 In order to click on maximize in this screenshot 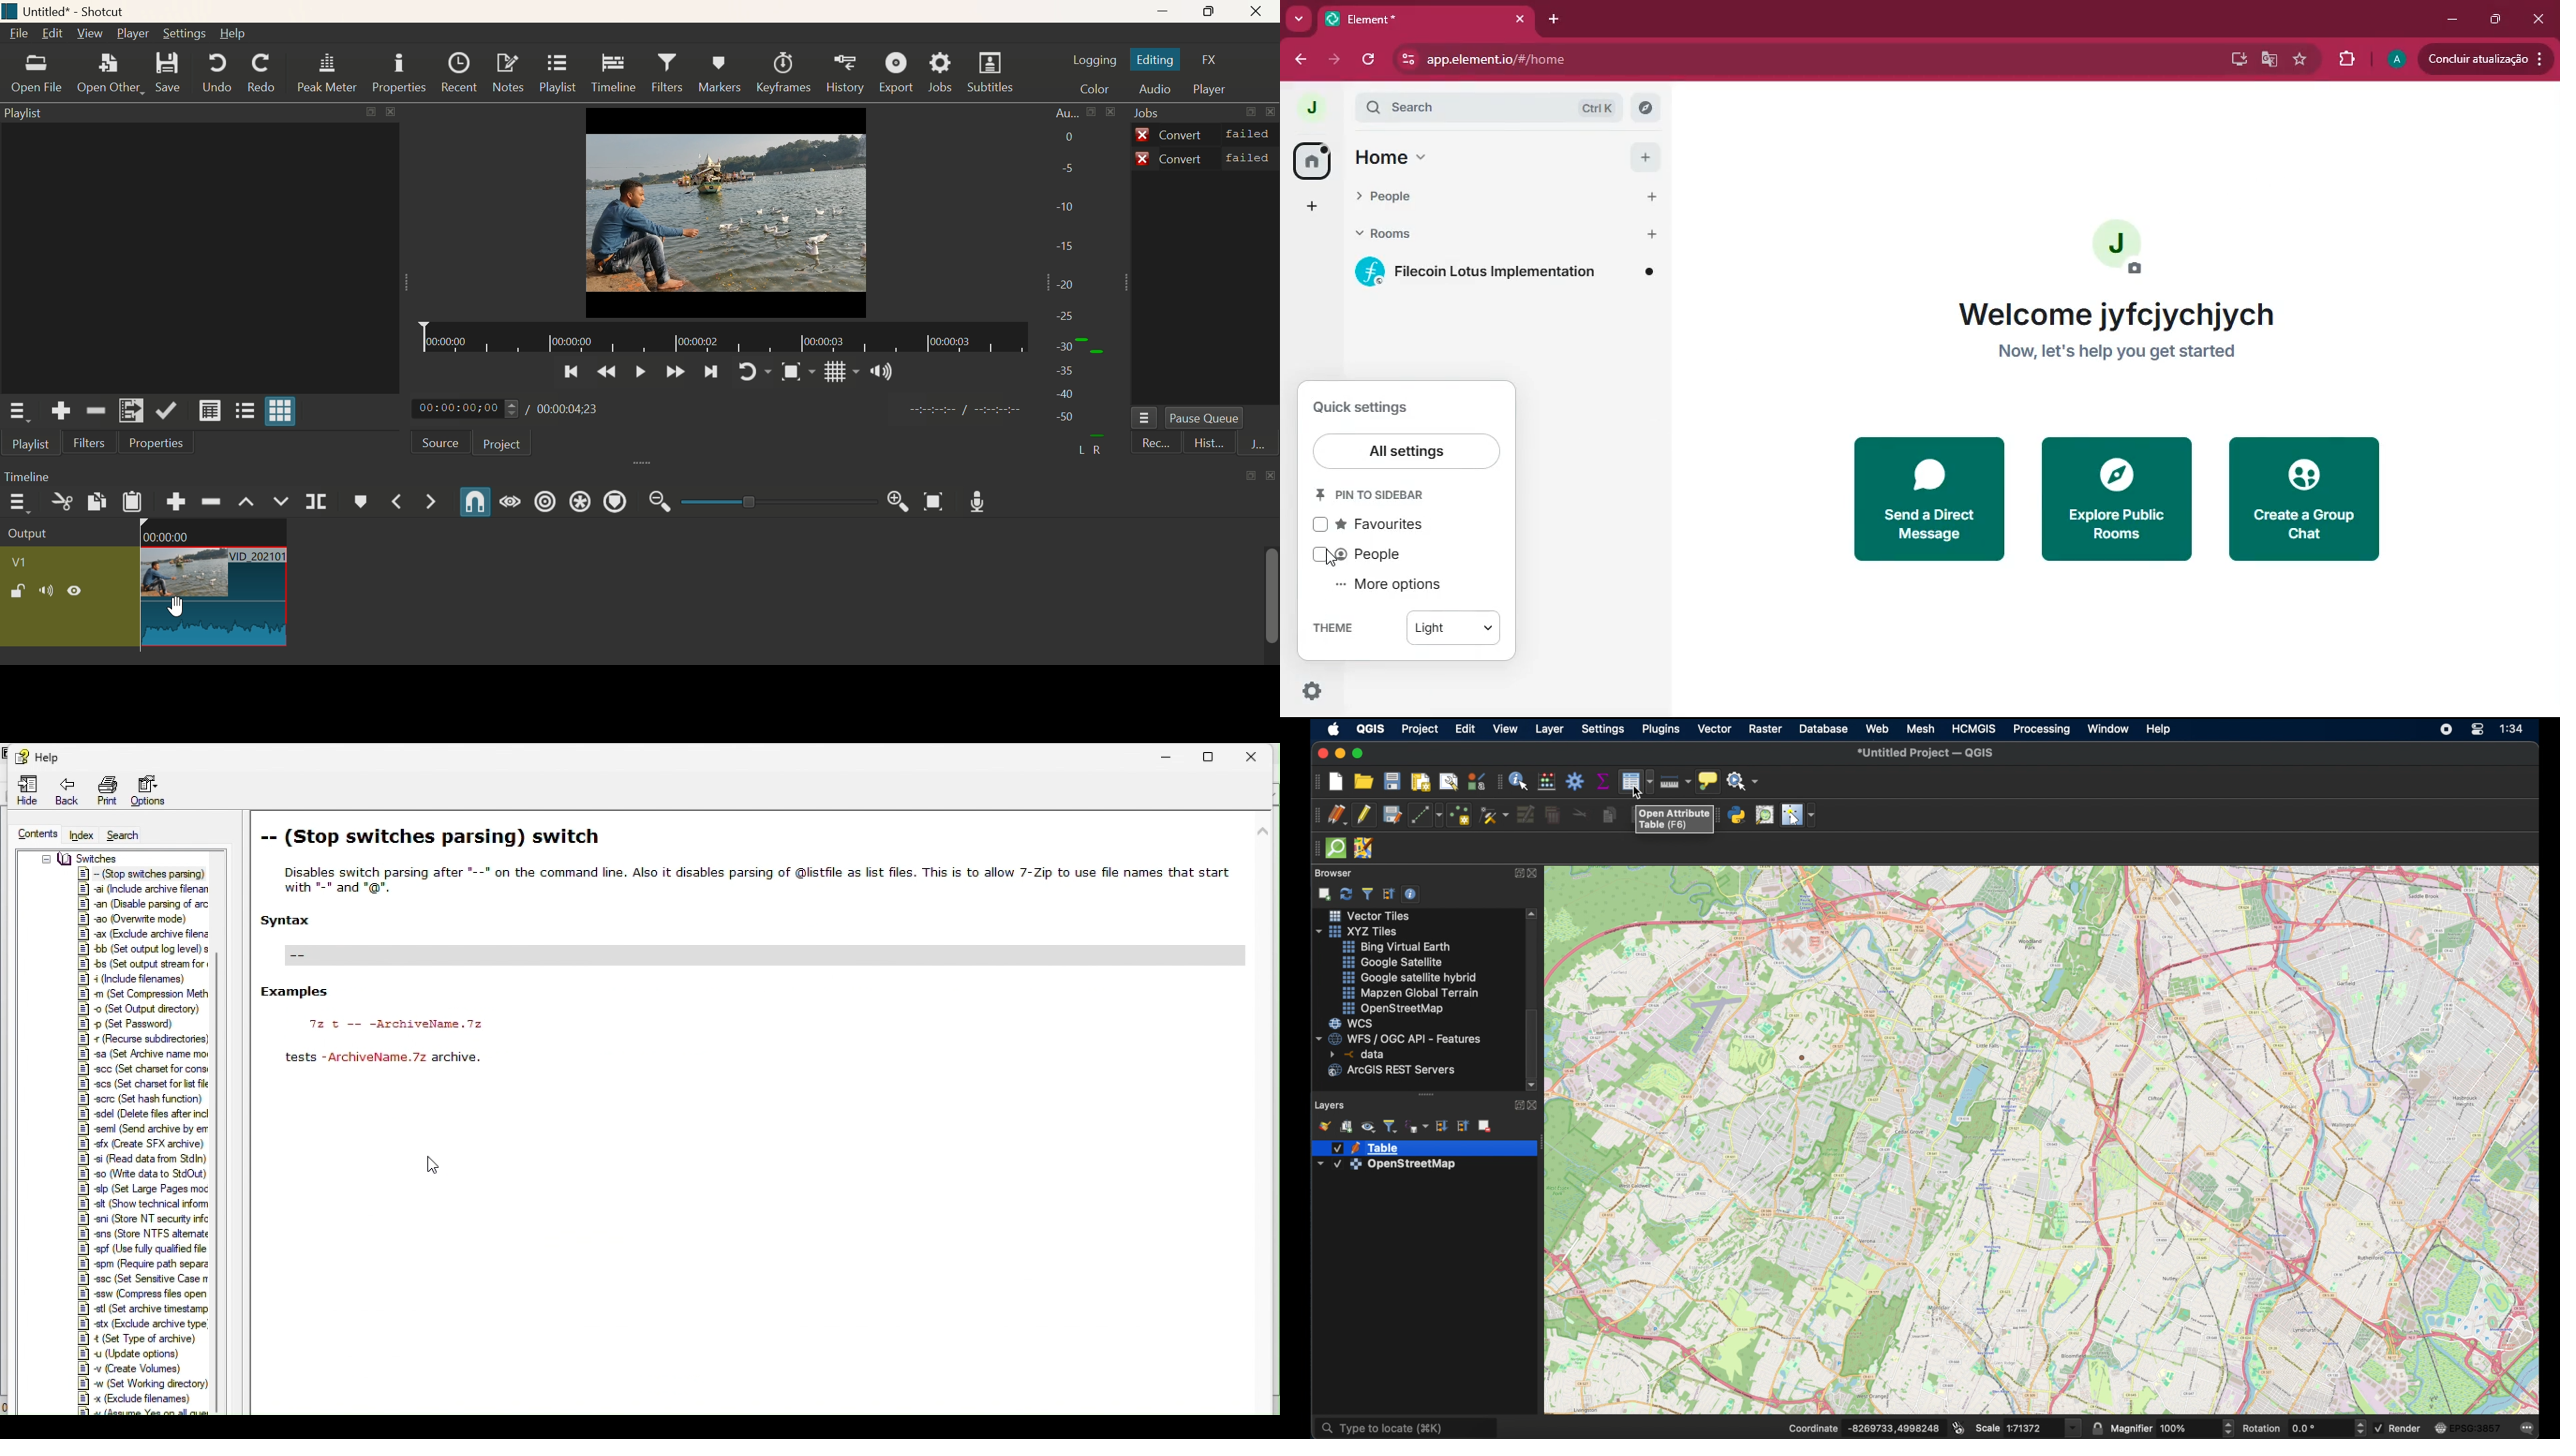, I will do `click(2496, 21)`.